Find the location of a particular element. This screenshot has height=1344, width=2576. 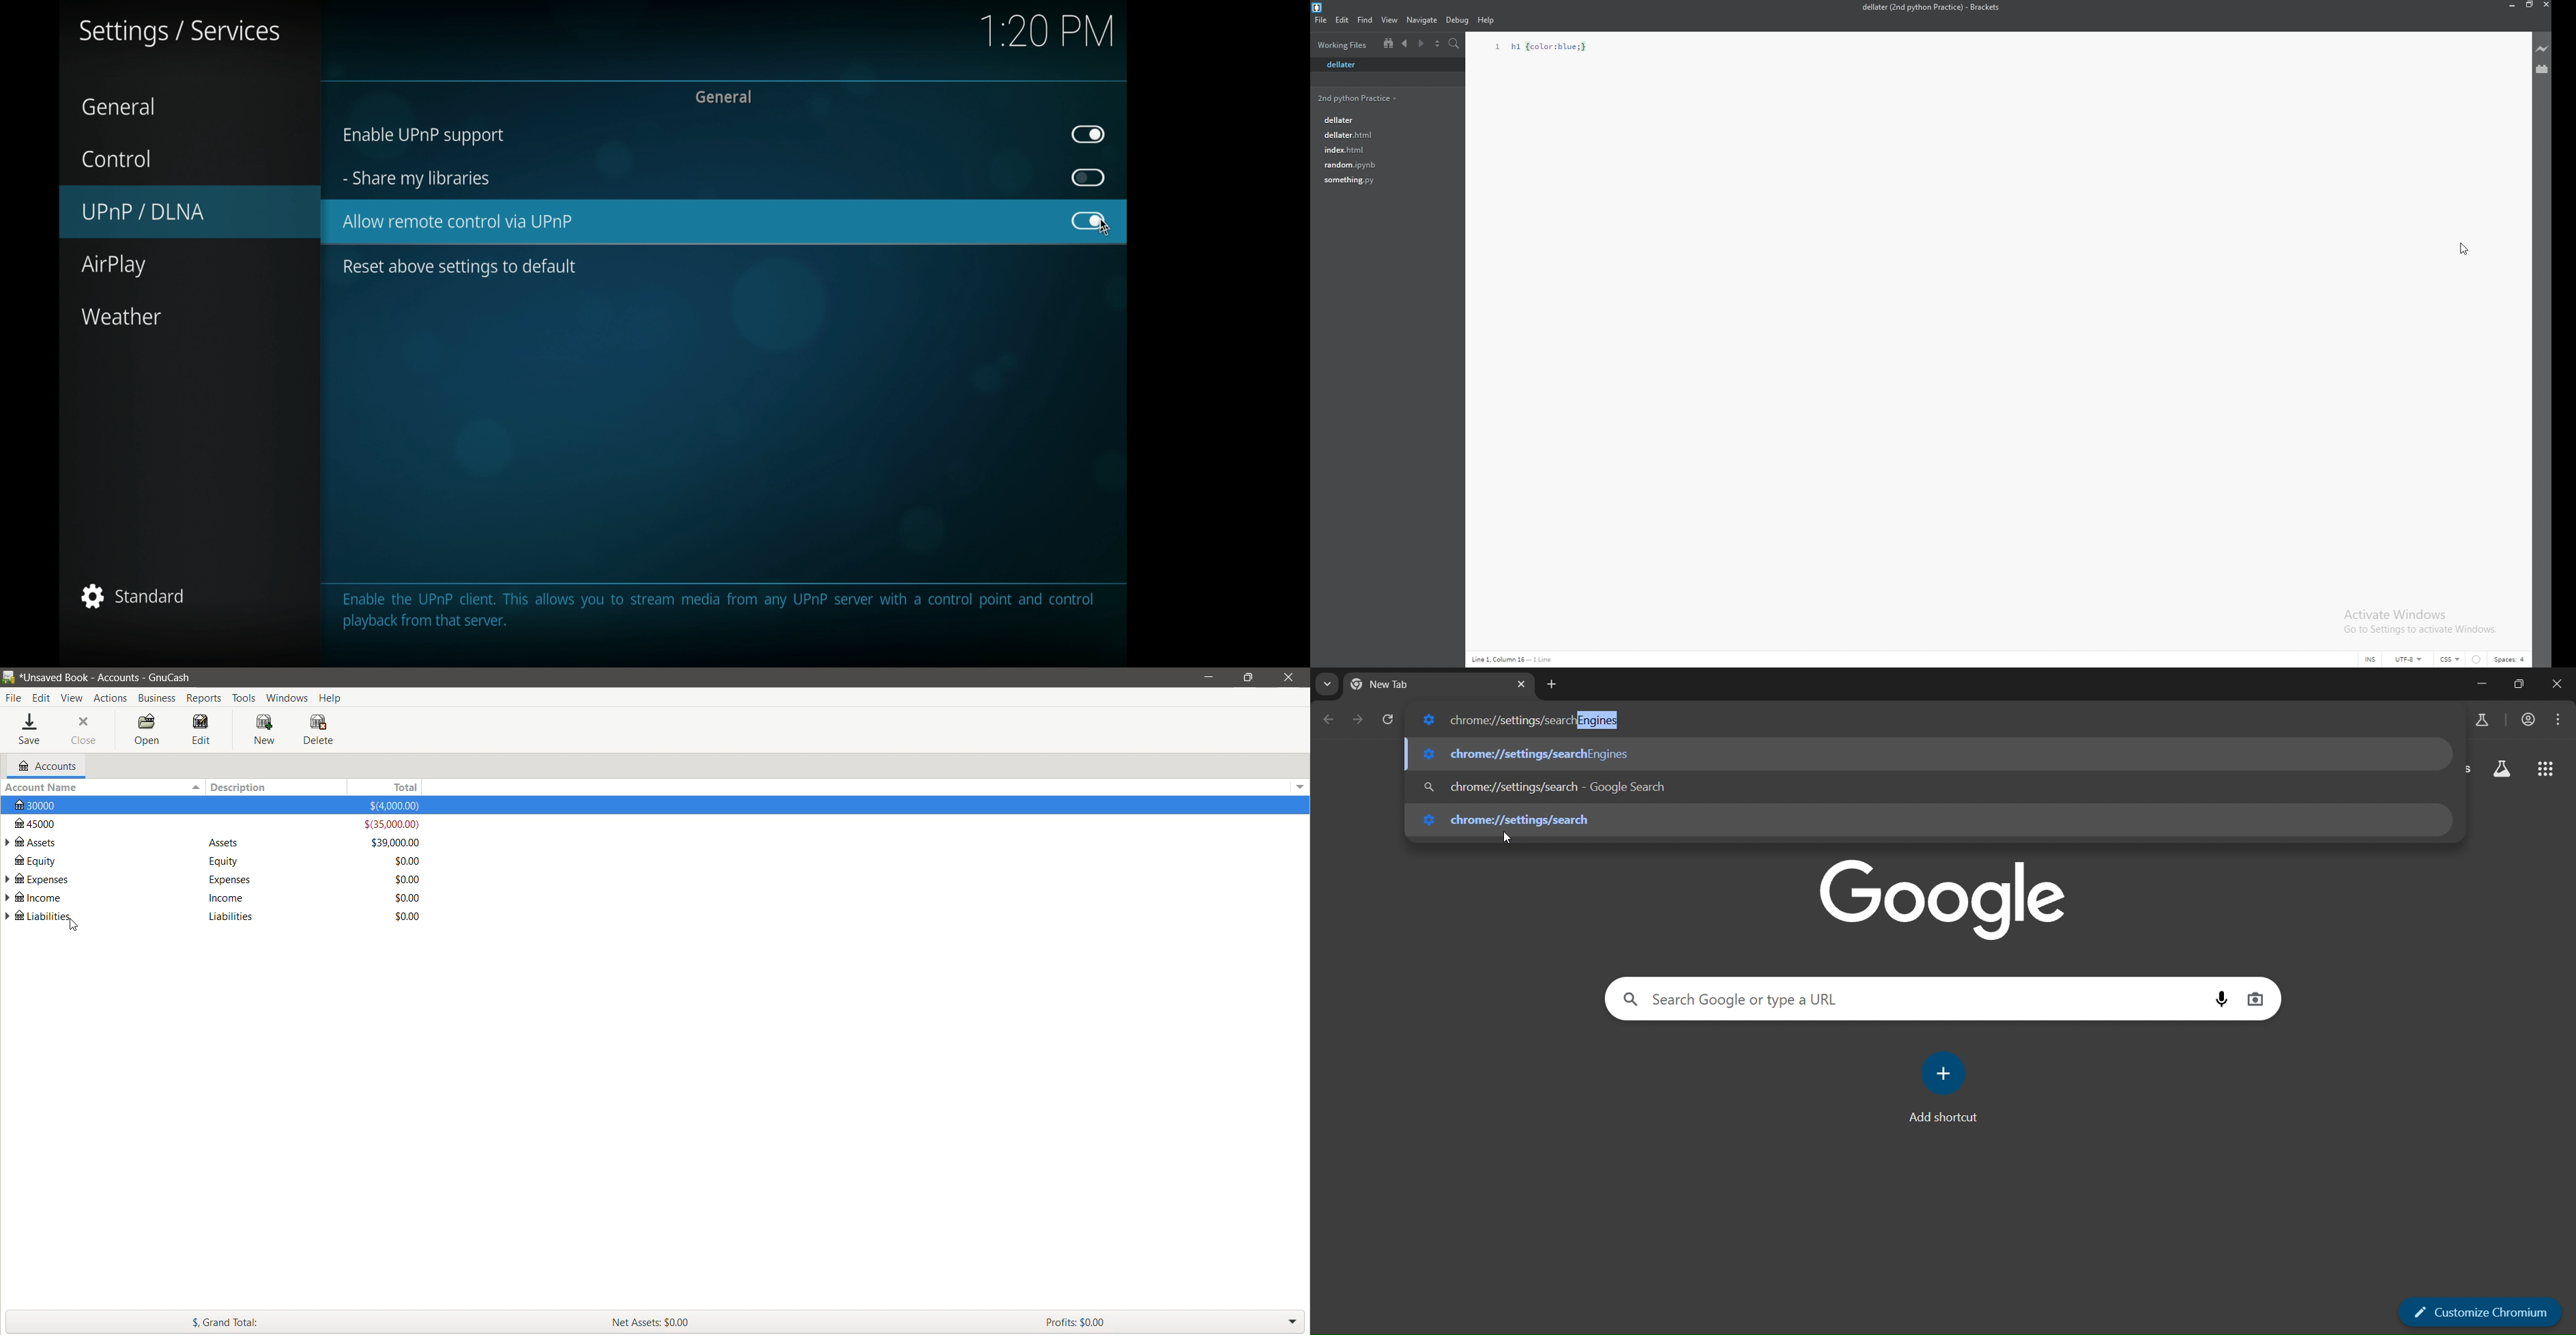

help is located at coordinates (1487, 21).